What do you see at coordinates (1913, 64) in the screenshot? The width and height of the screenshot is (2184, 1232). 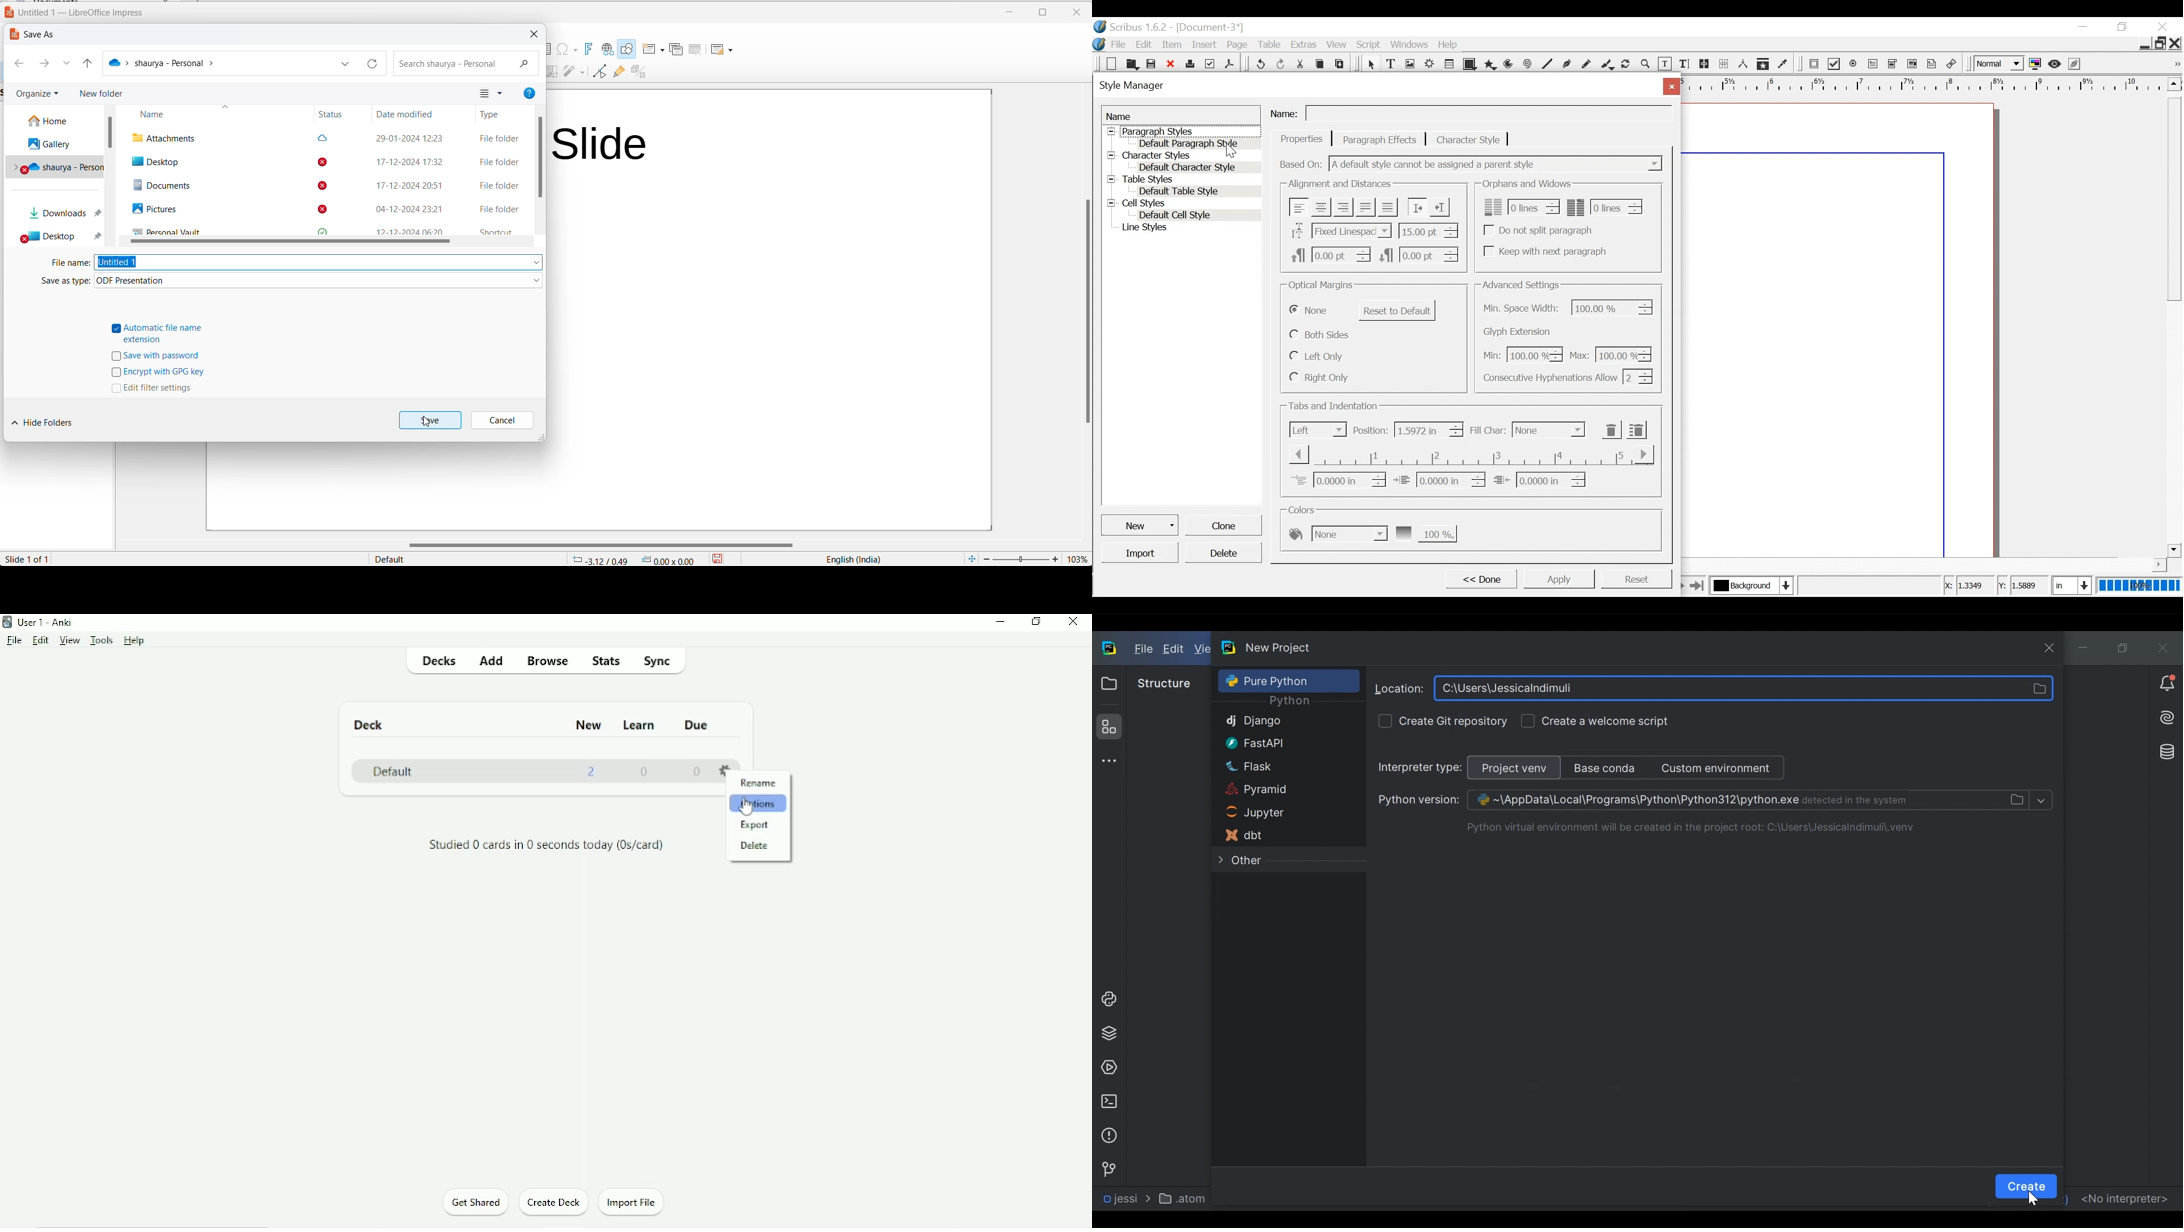 I see `PDF List Box` at bounding box center [1913, 64].